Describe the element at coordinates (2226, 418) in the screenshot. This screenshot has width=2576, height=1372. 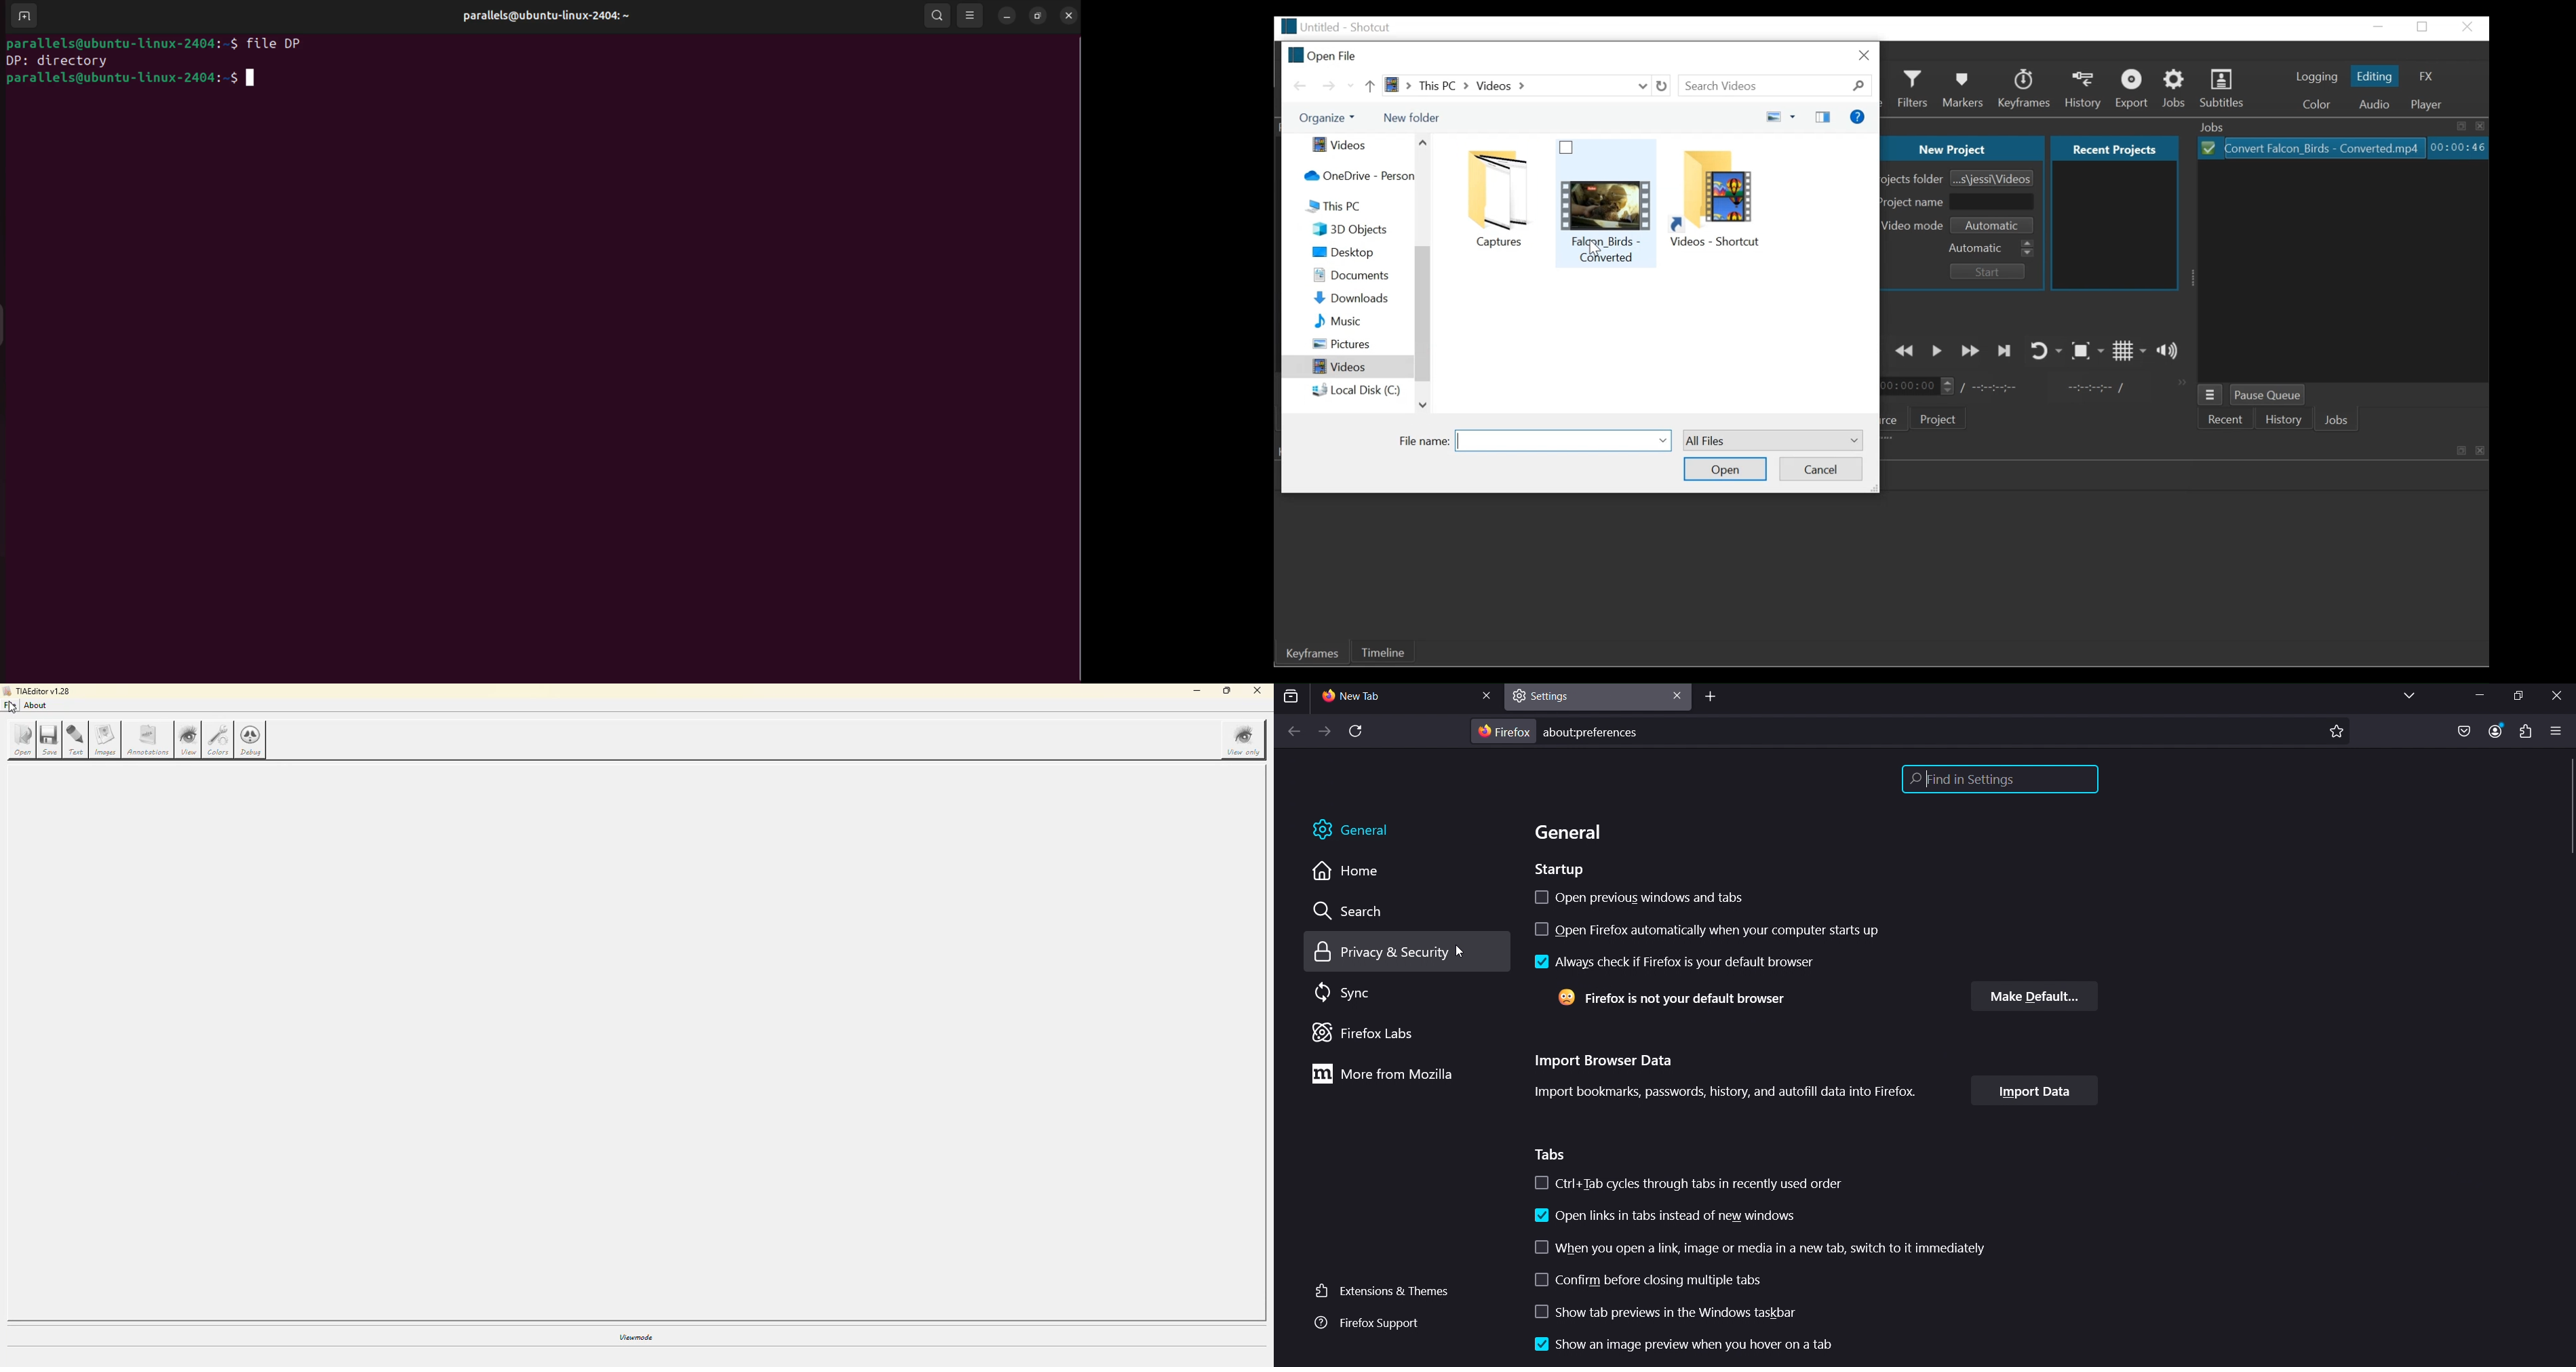
I see `Recent` at that location.